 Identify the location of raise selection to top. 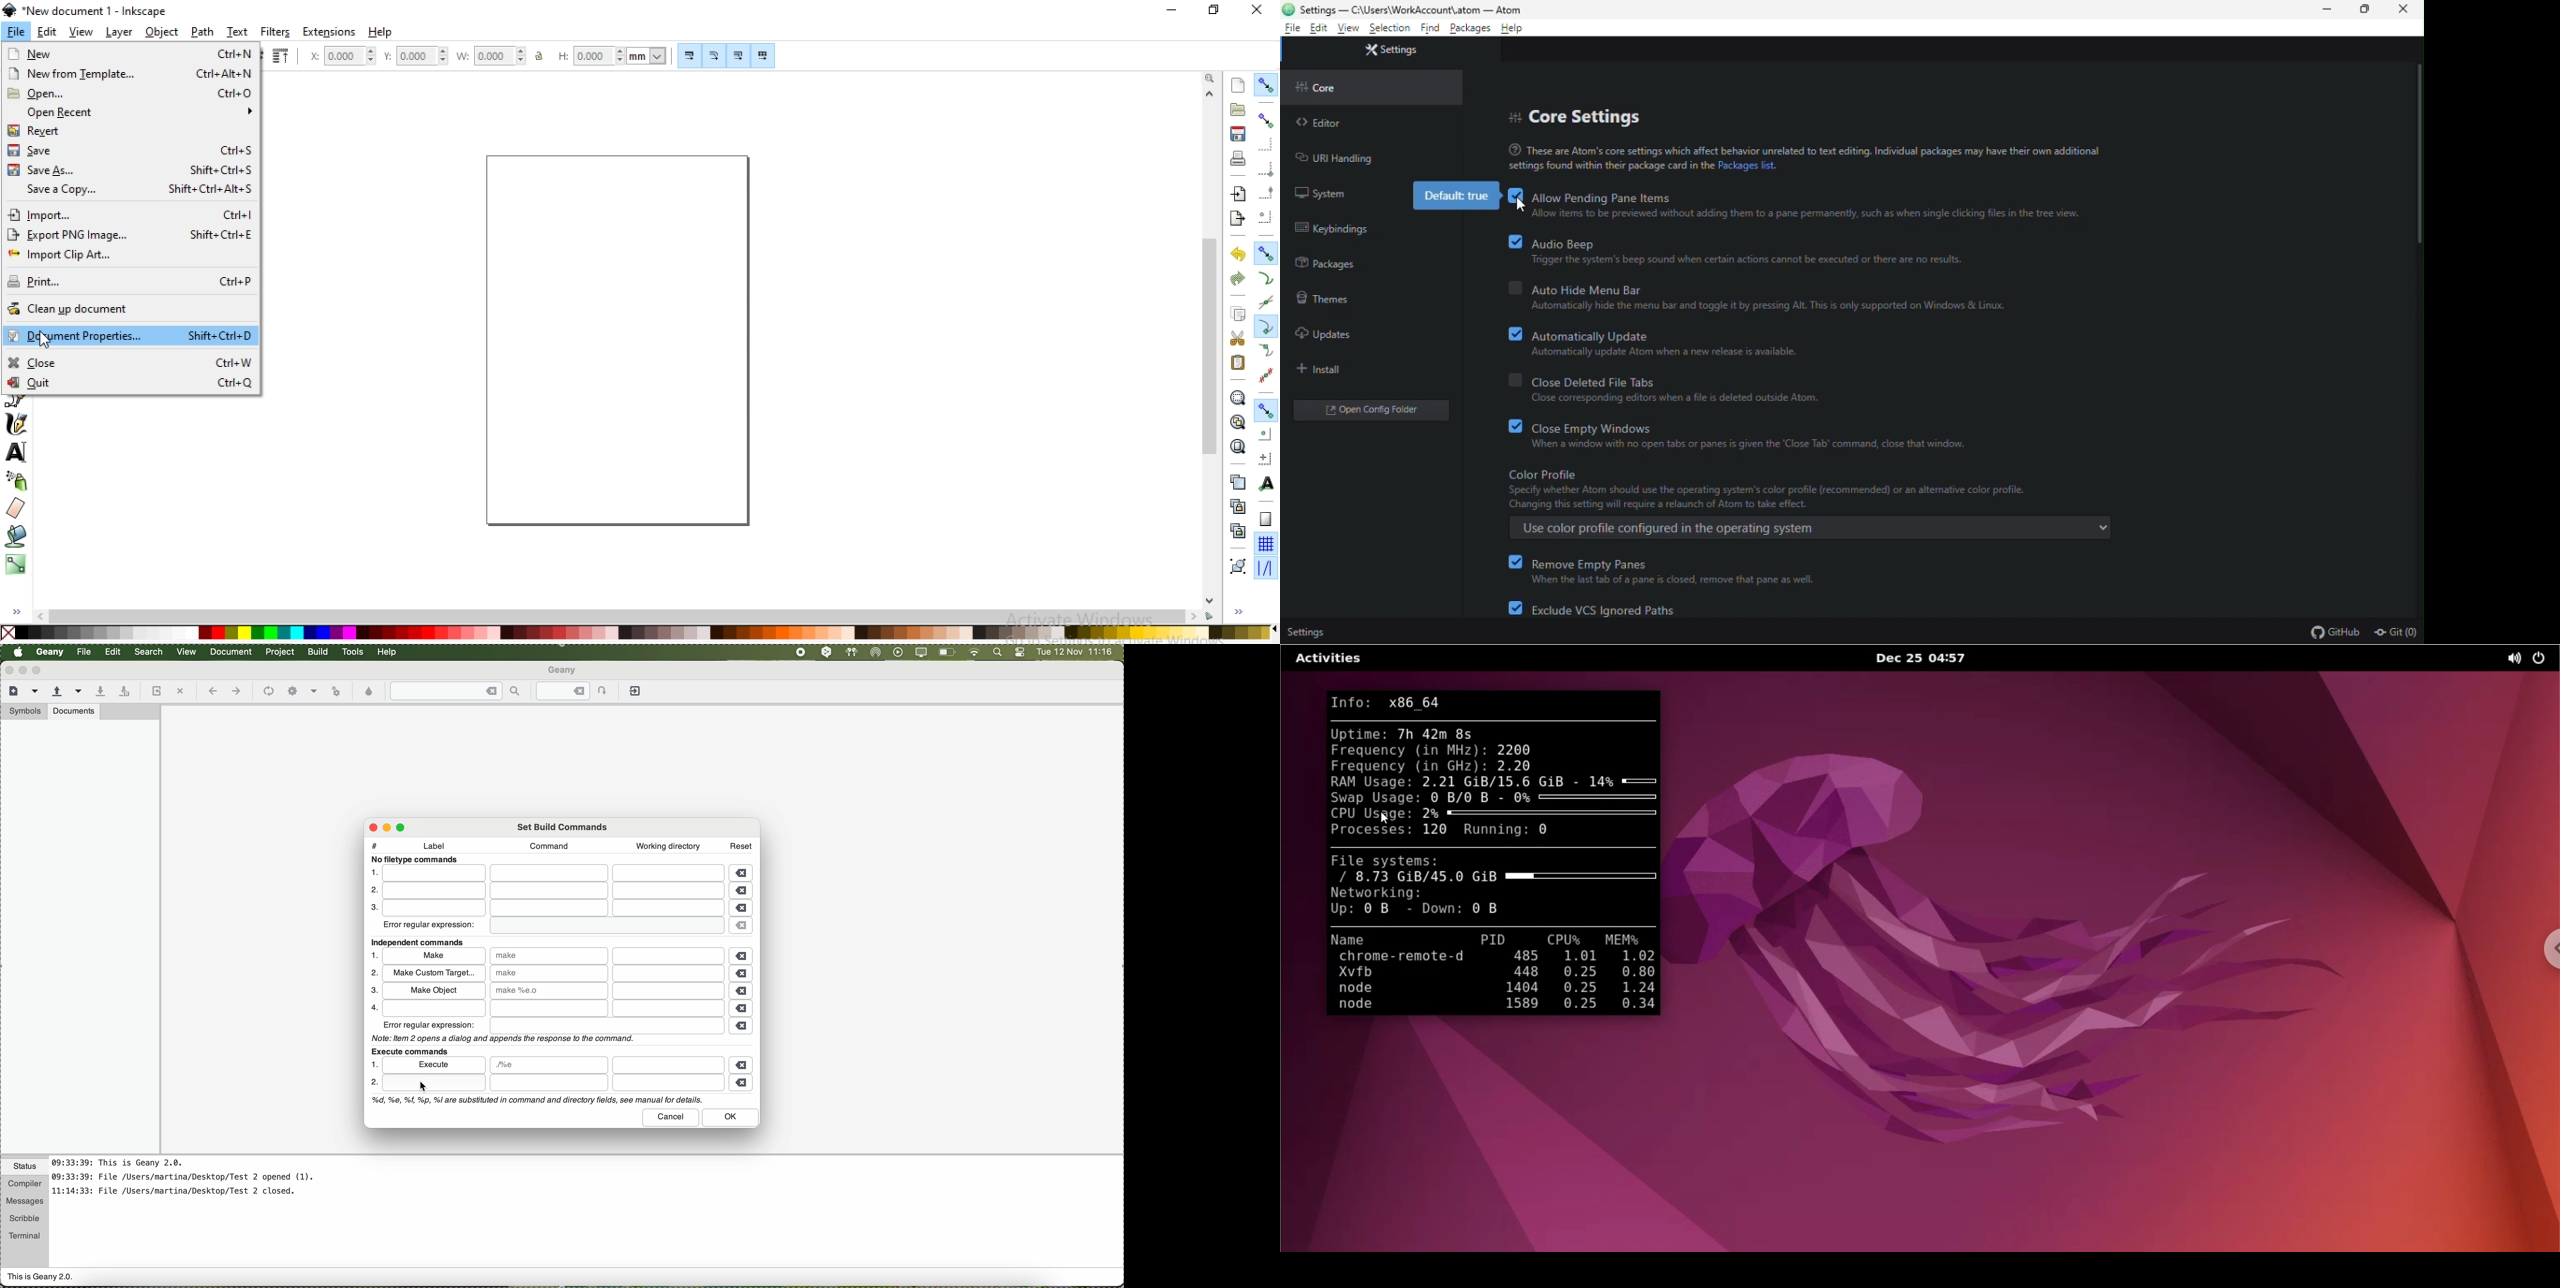
(281, 57).